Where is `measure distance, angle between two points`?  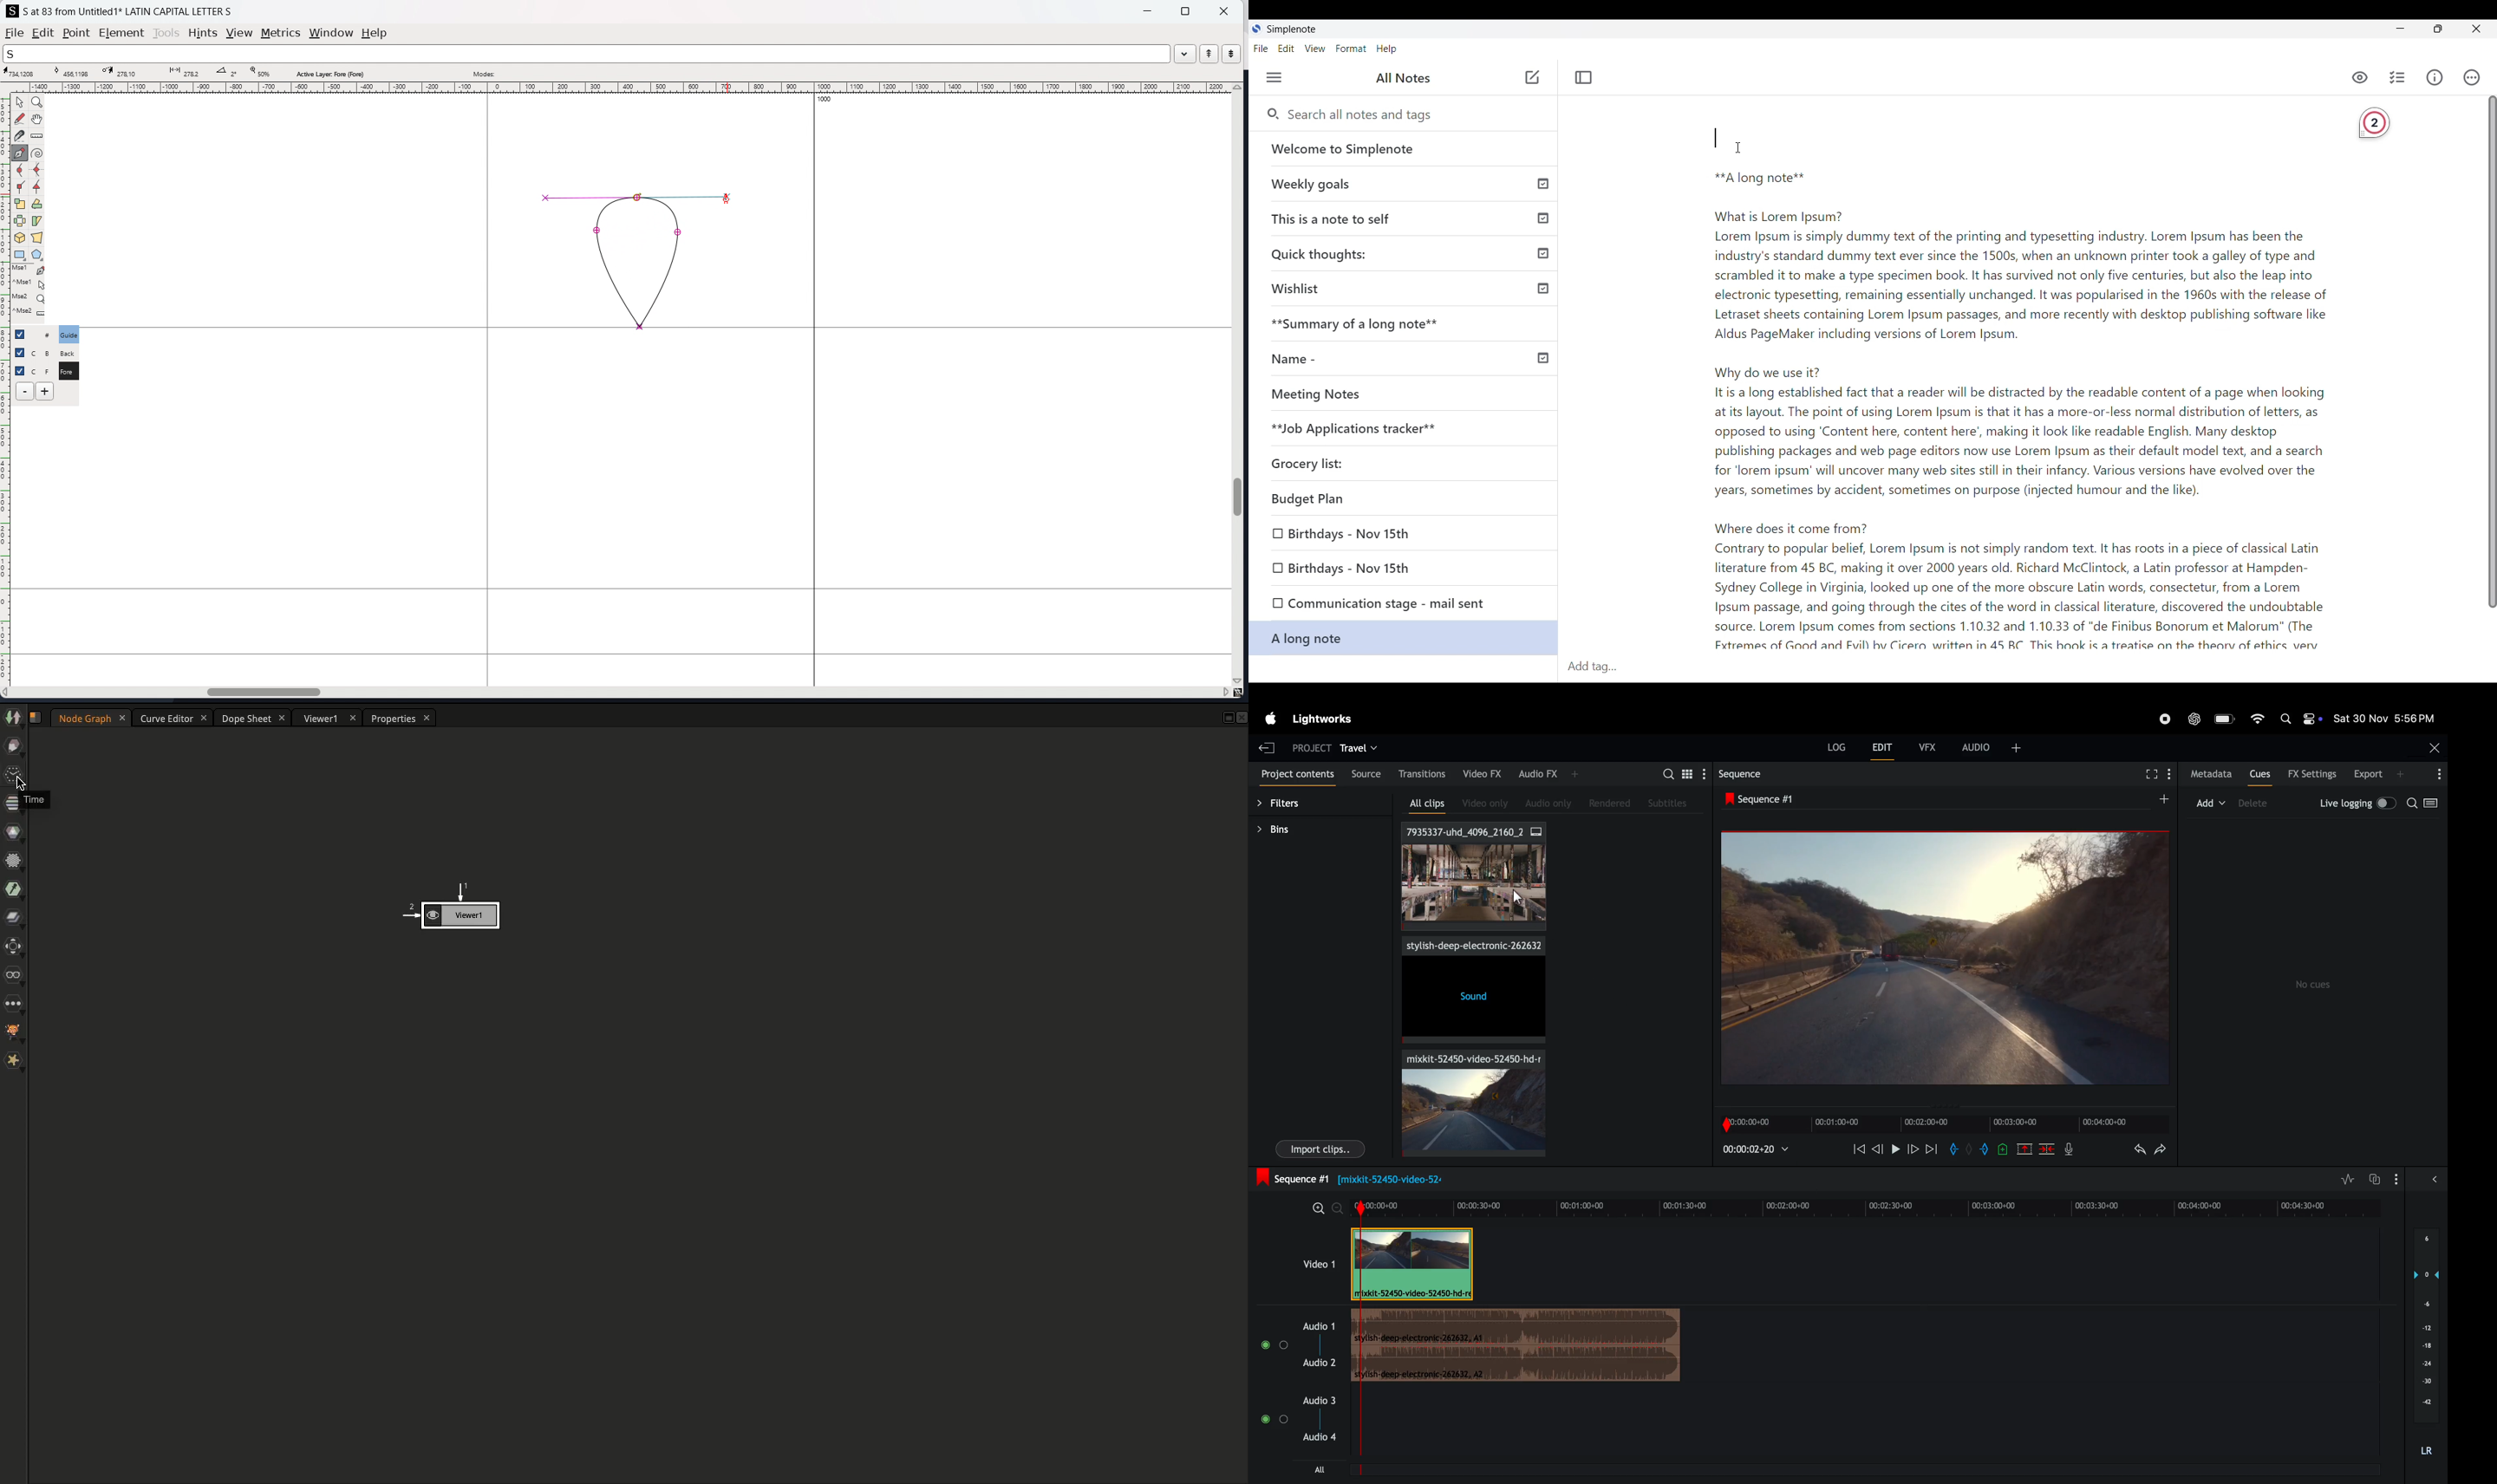
measure distance, angle between two points is located at coordinates (37, 137).